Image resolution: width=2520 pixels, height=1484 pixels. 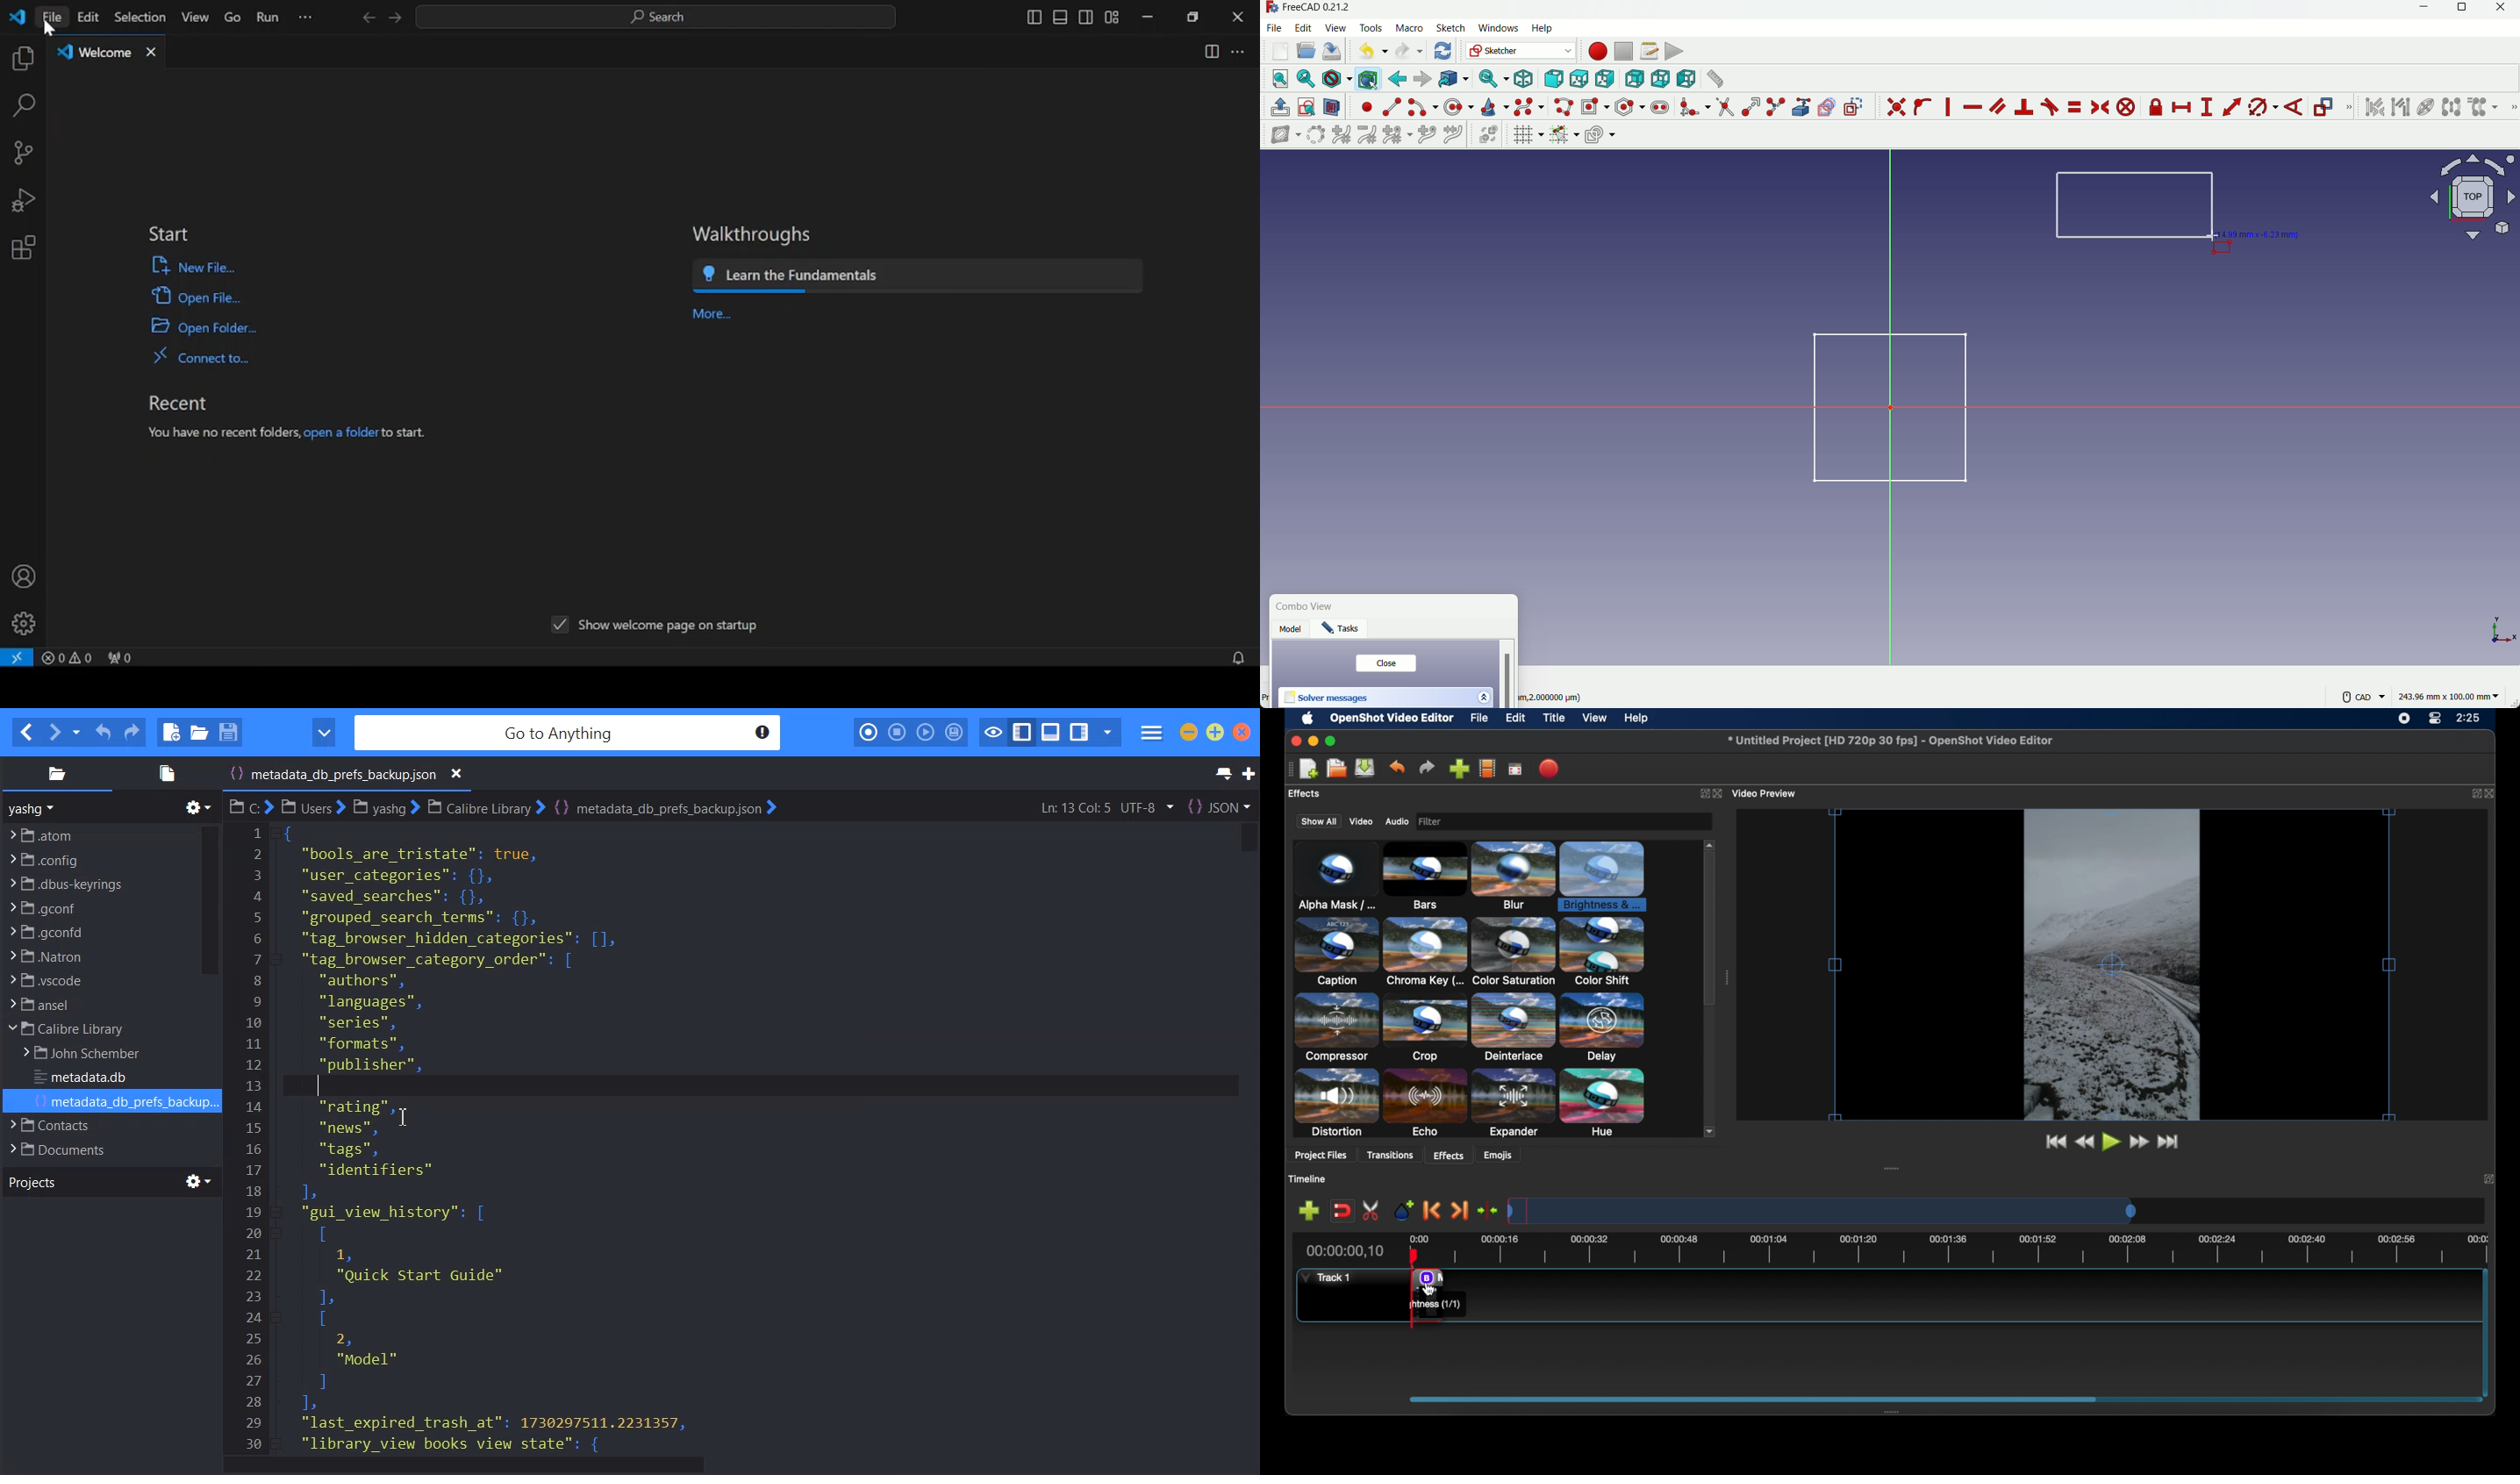 What do you see at coordinates (1293, 741) in the screenshot?
I see `close` at bounding box center [1293, 741].